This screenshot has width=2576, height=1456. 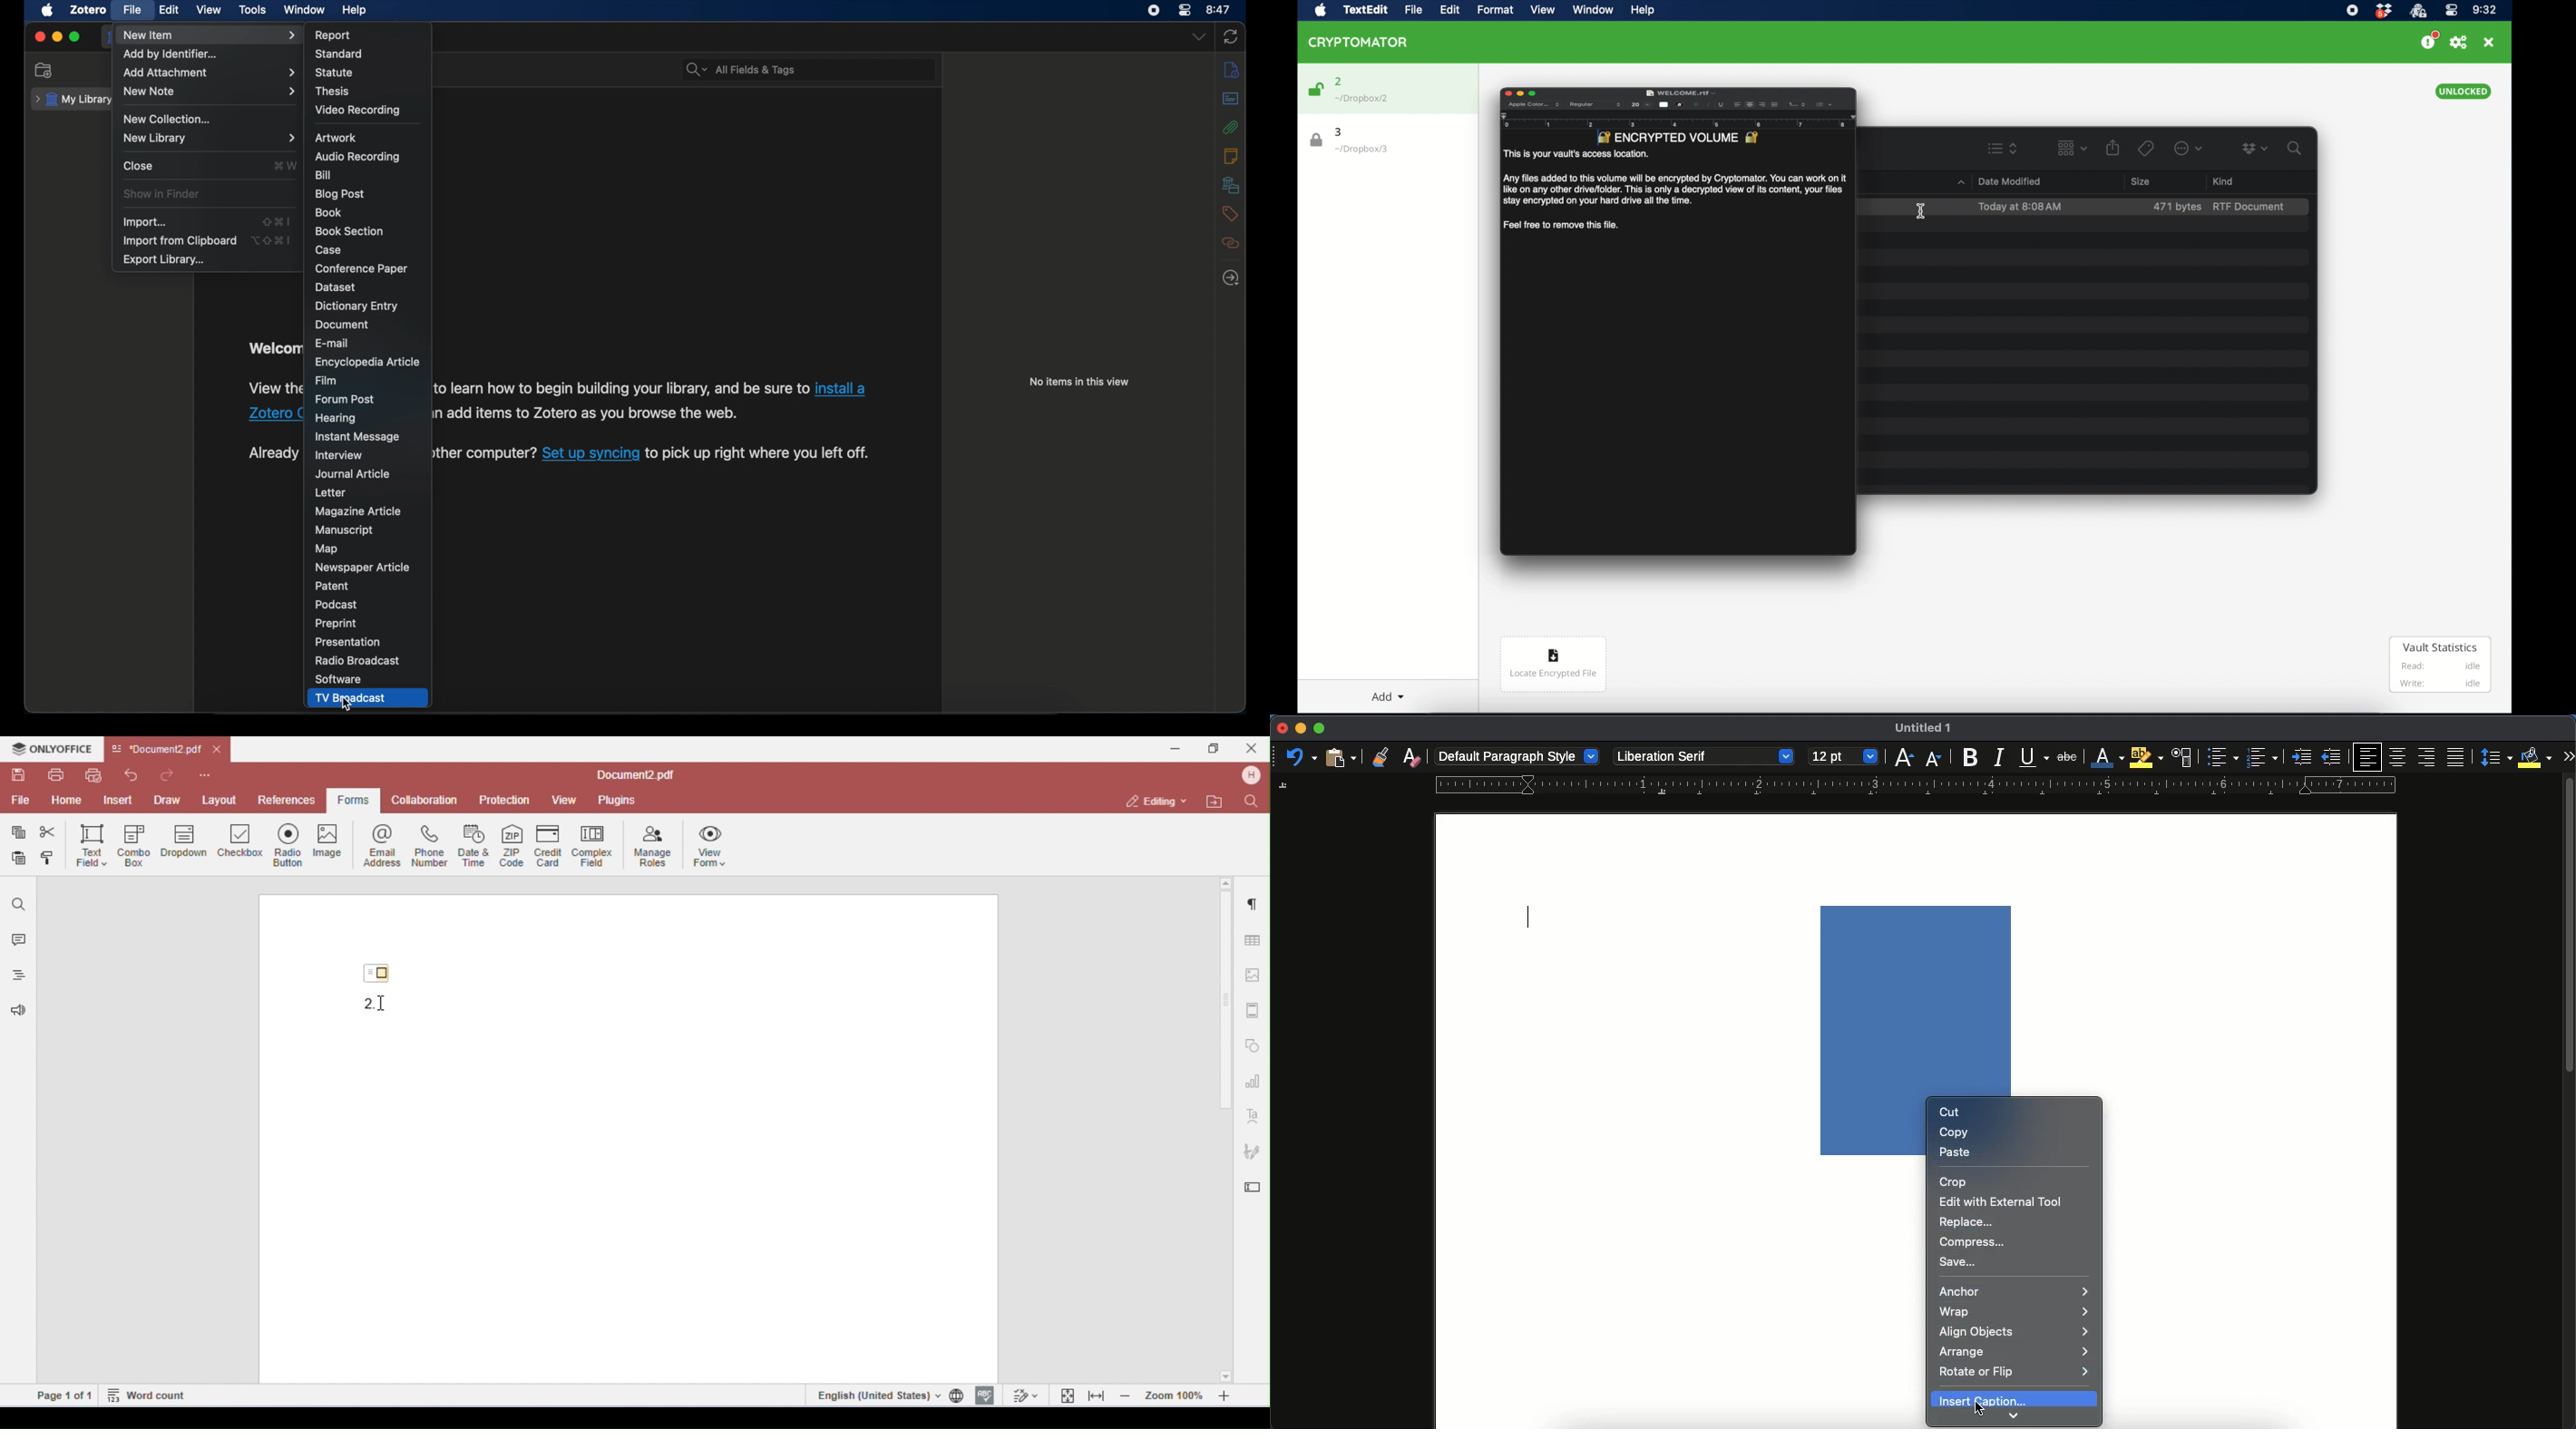 What do you see at coordinates (271, 348) in the screenshot?
I see `Welcome to Zotero!` at bounding box center [271, 348].